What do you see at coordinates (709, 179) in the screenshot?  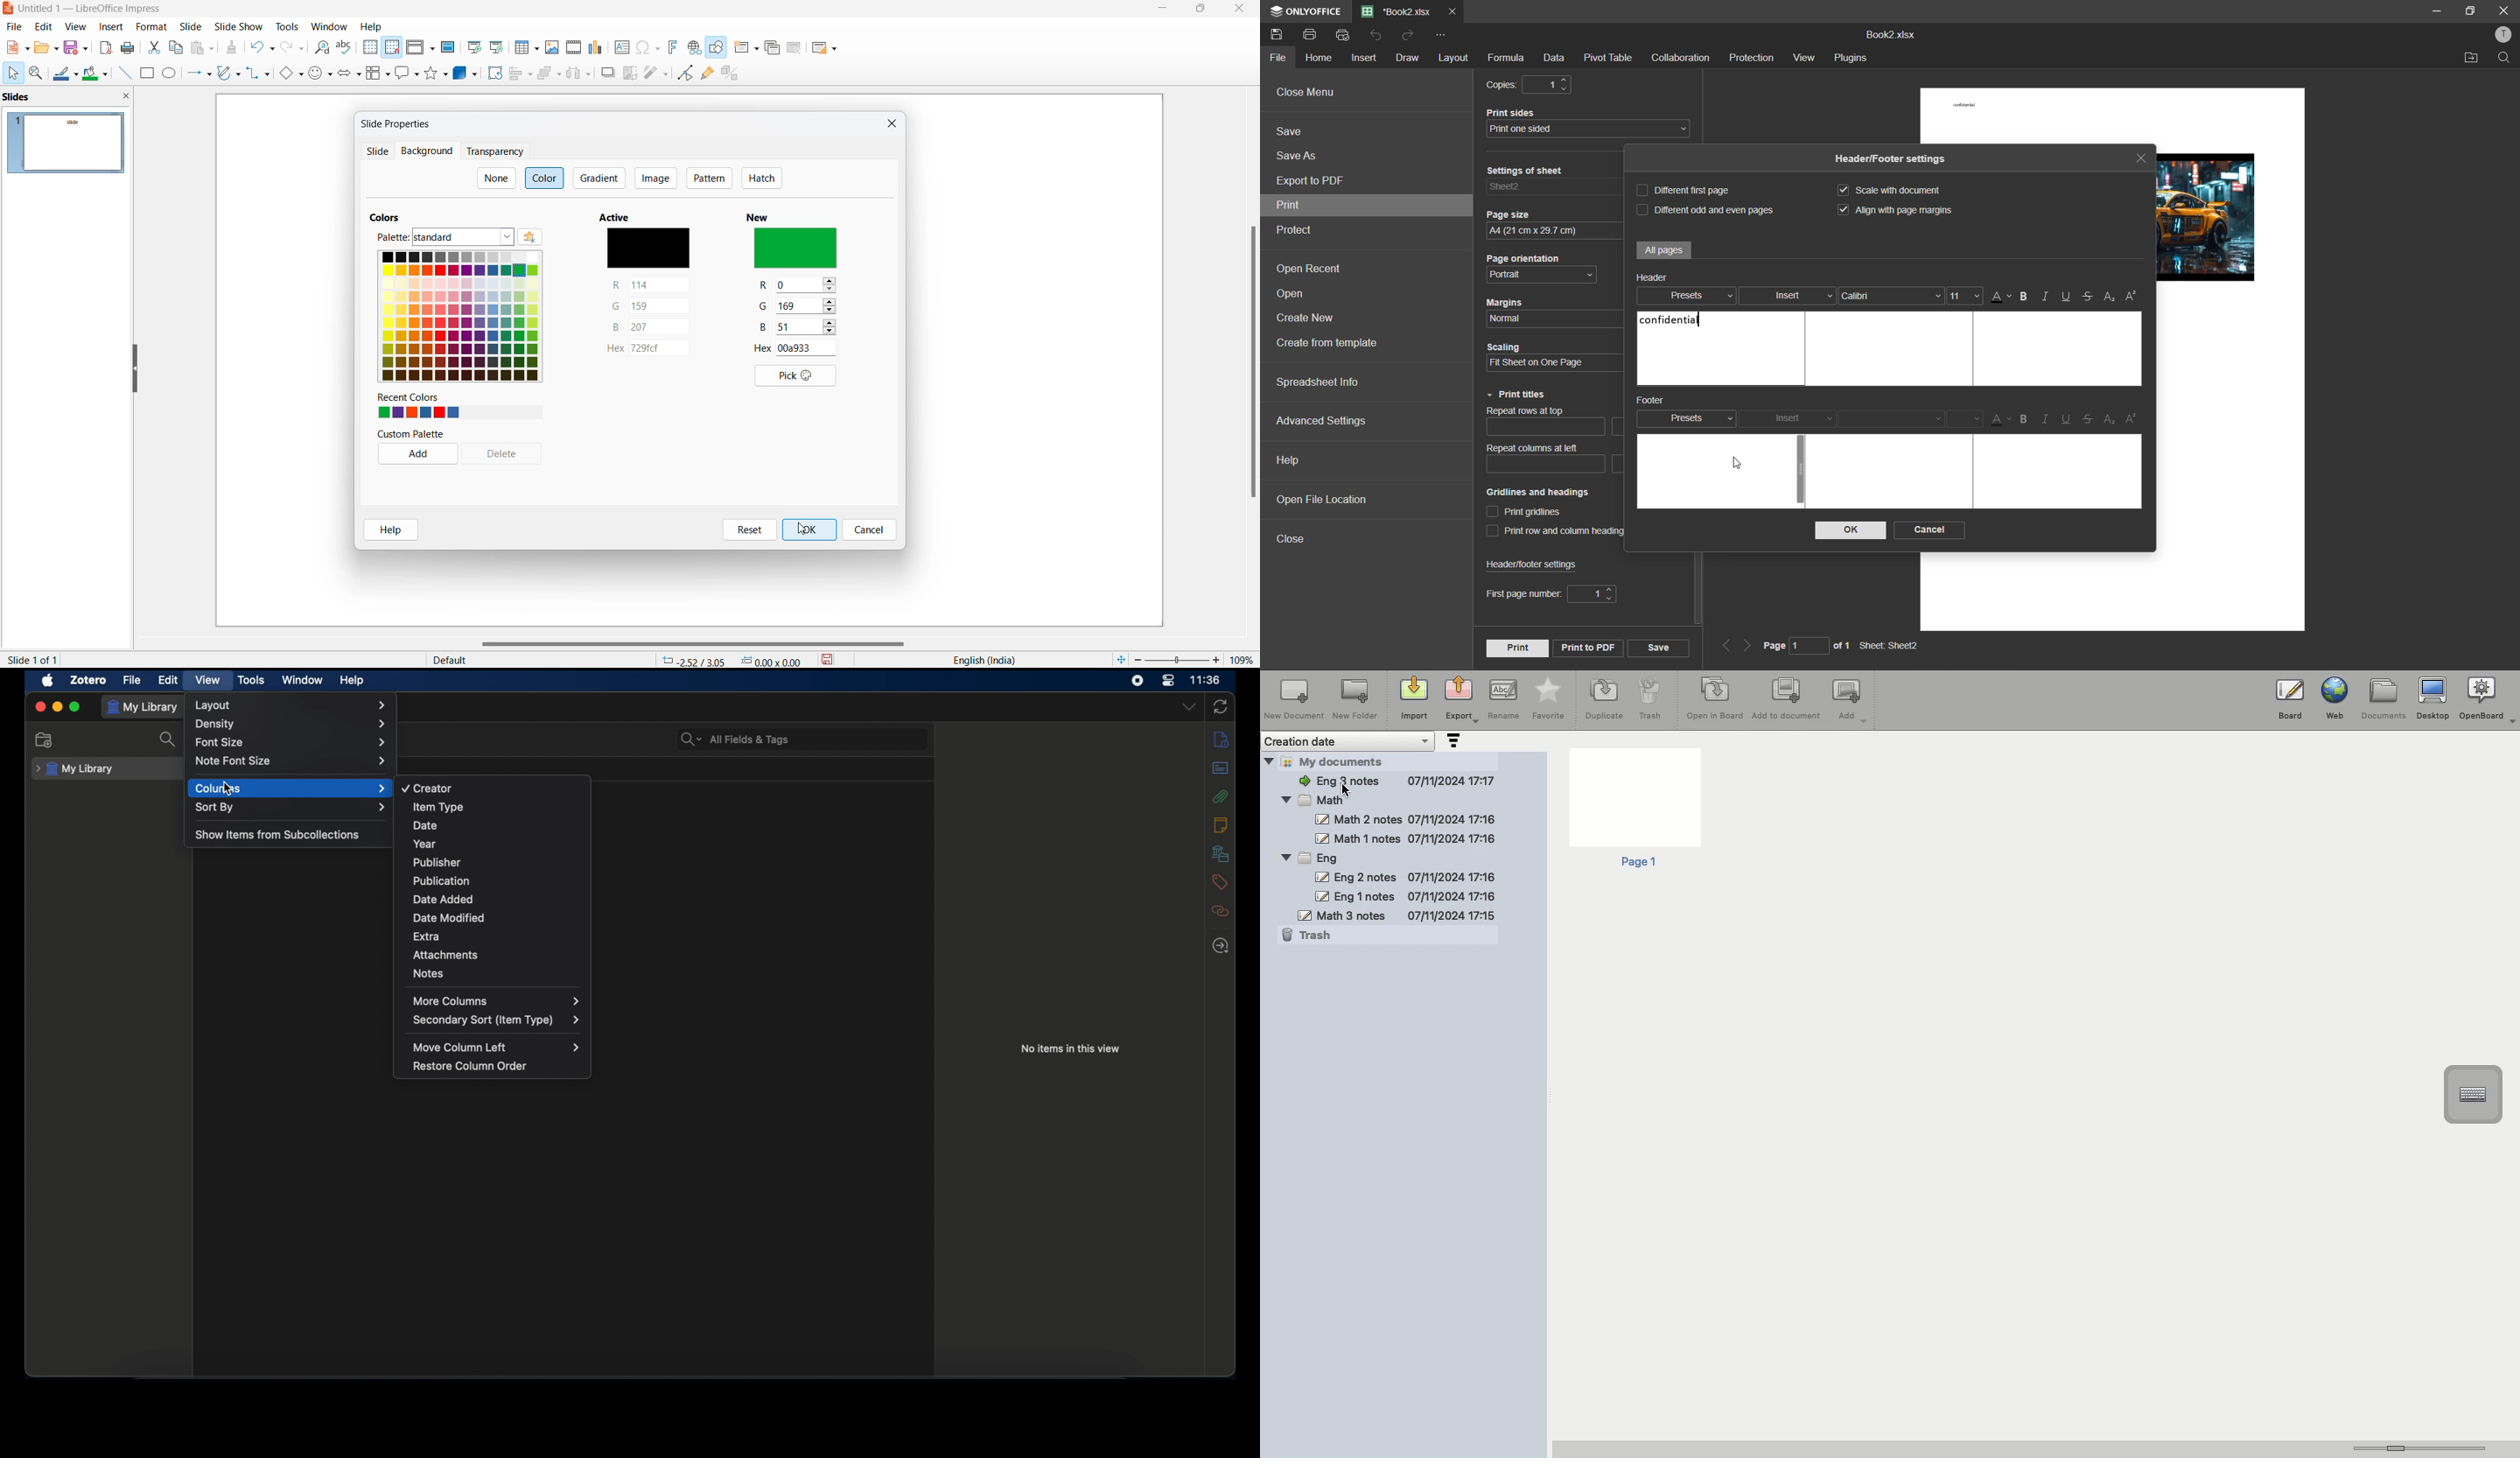 I see `pattern` at bounding box center [709, 179].